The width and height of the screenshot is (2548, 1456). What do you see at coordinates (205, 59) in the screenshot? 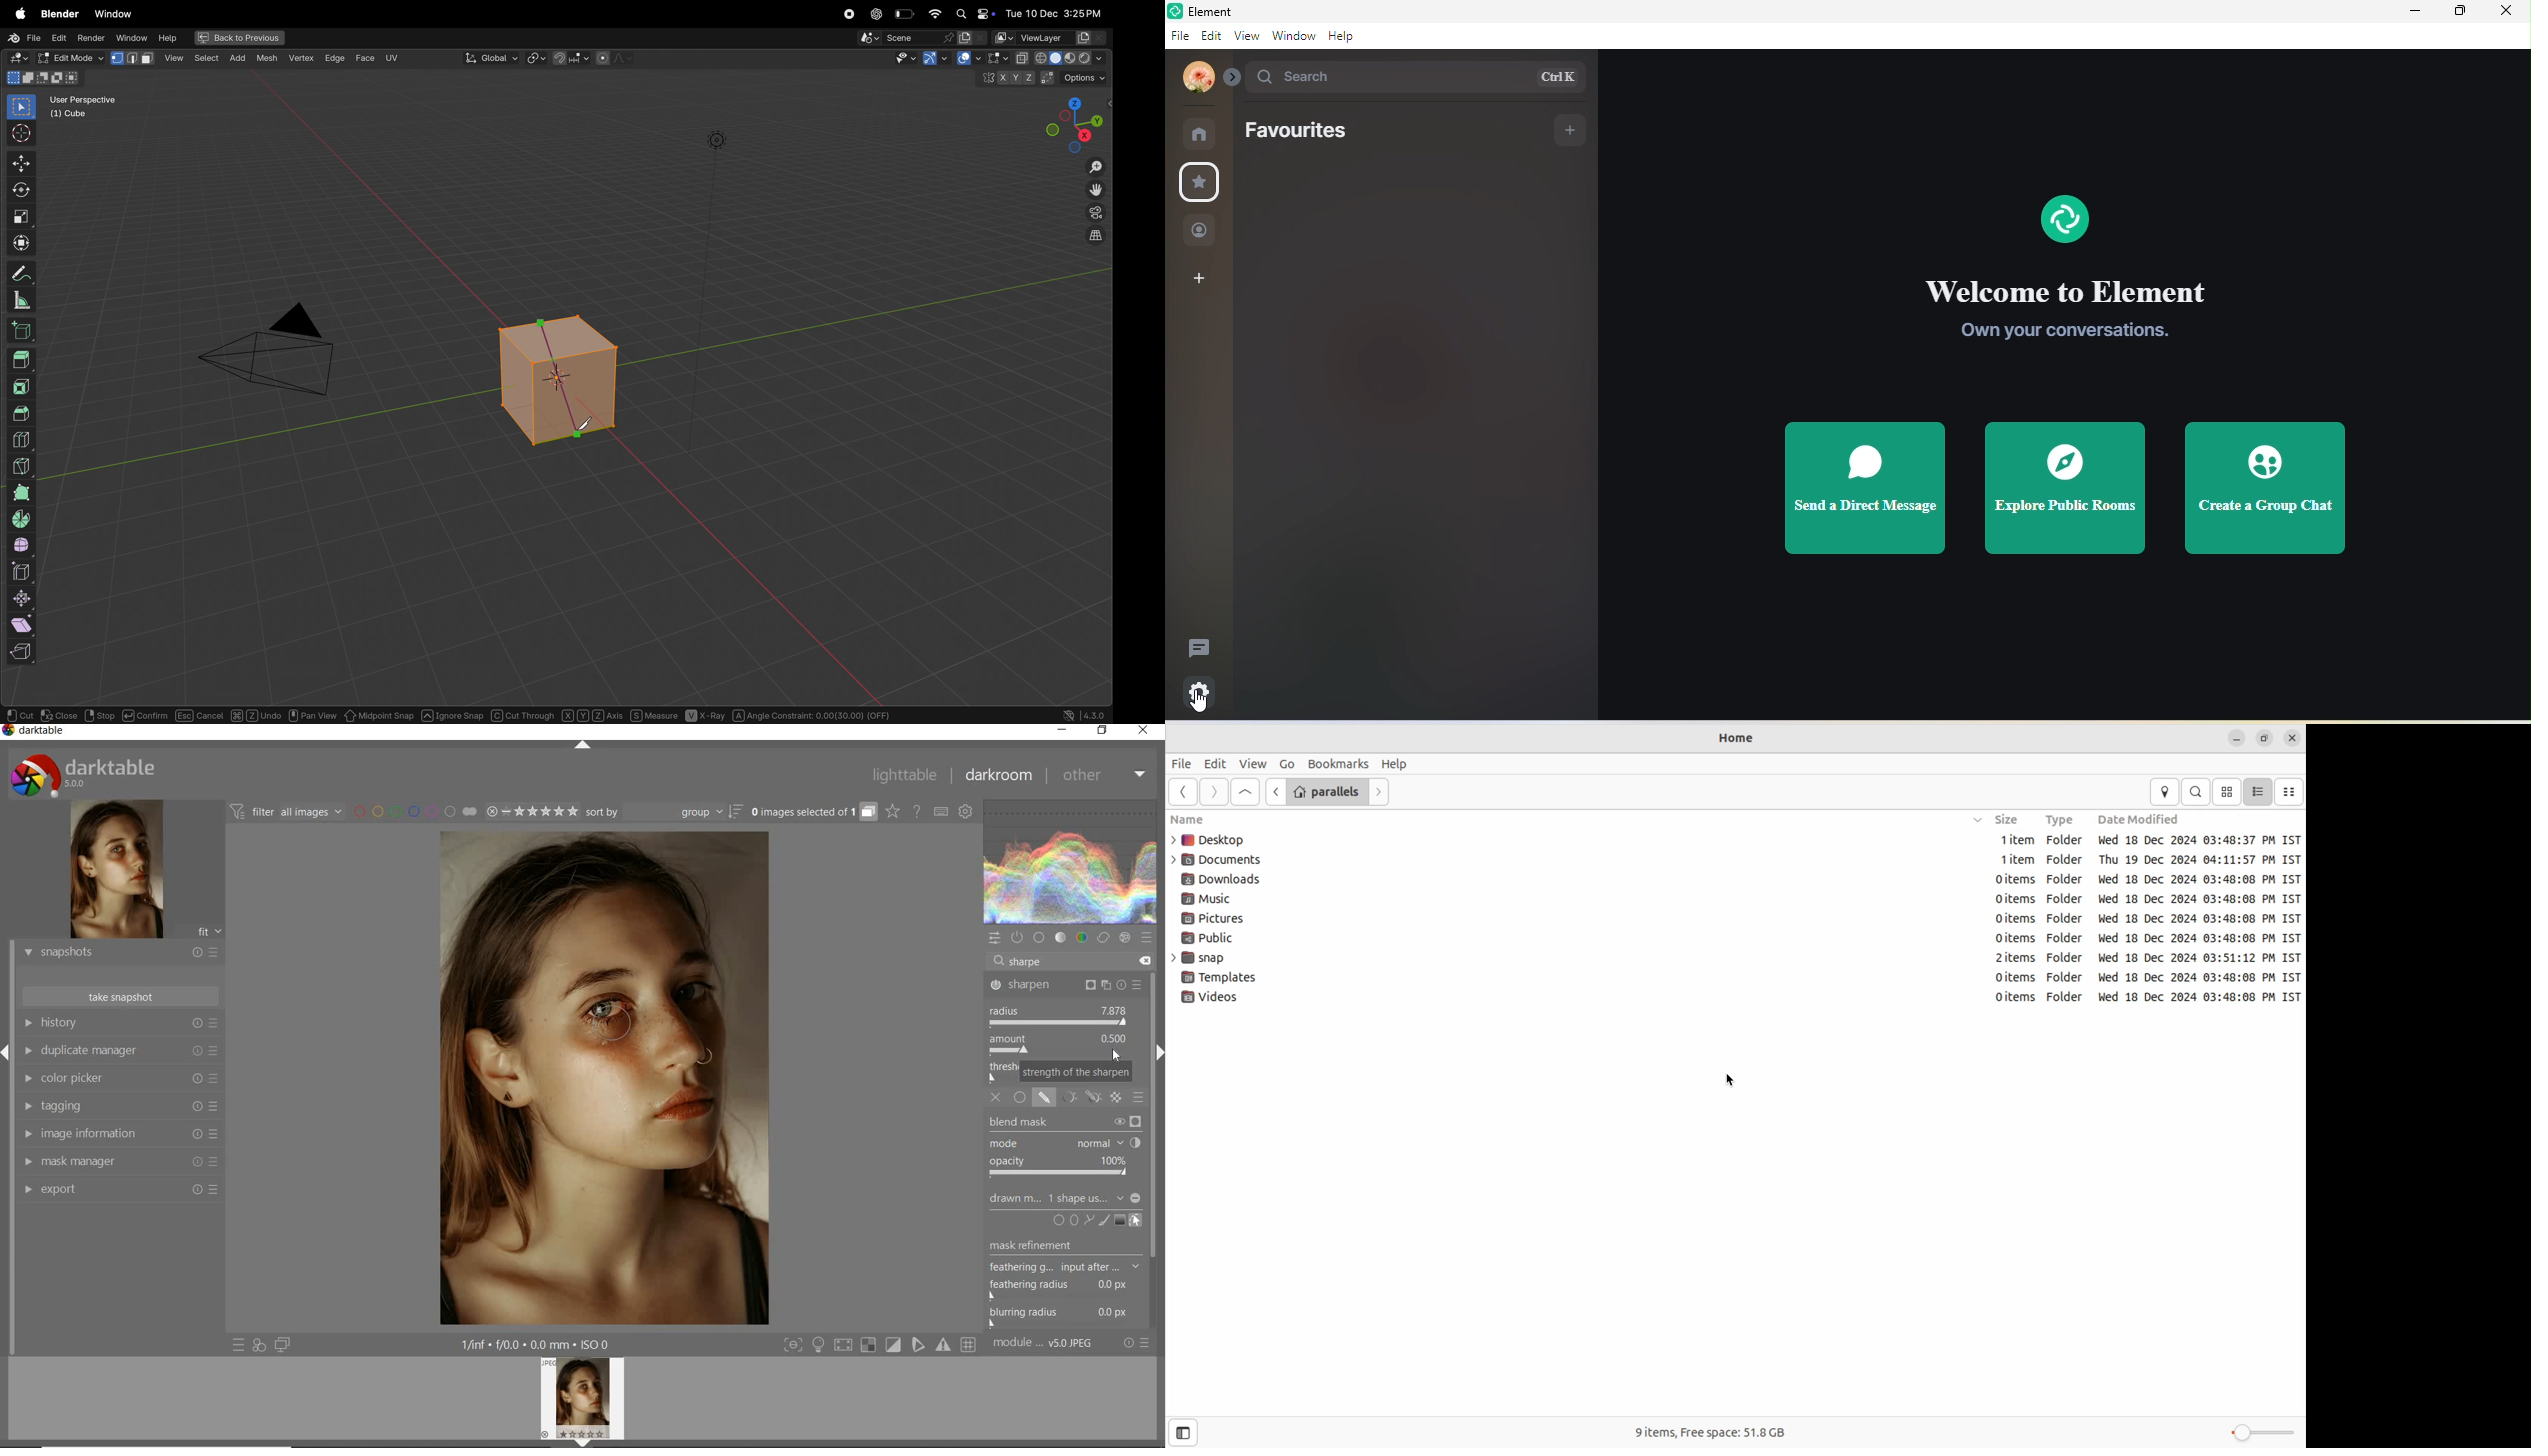
I see `add` at bounding box center [205, 59].